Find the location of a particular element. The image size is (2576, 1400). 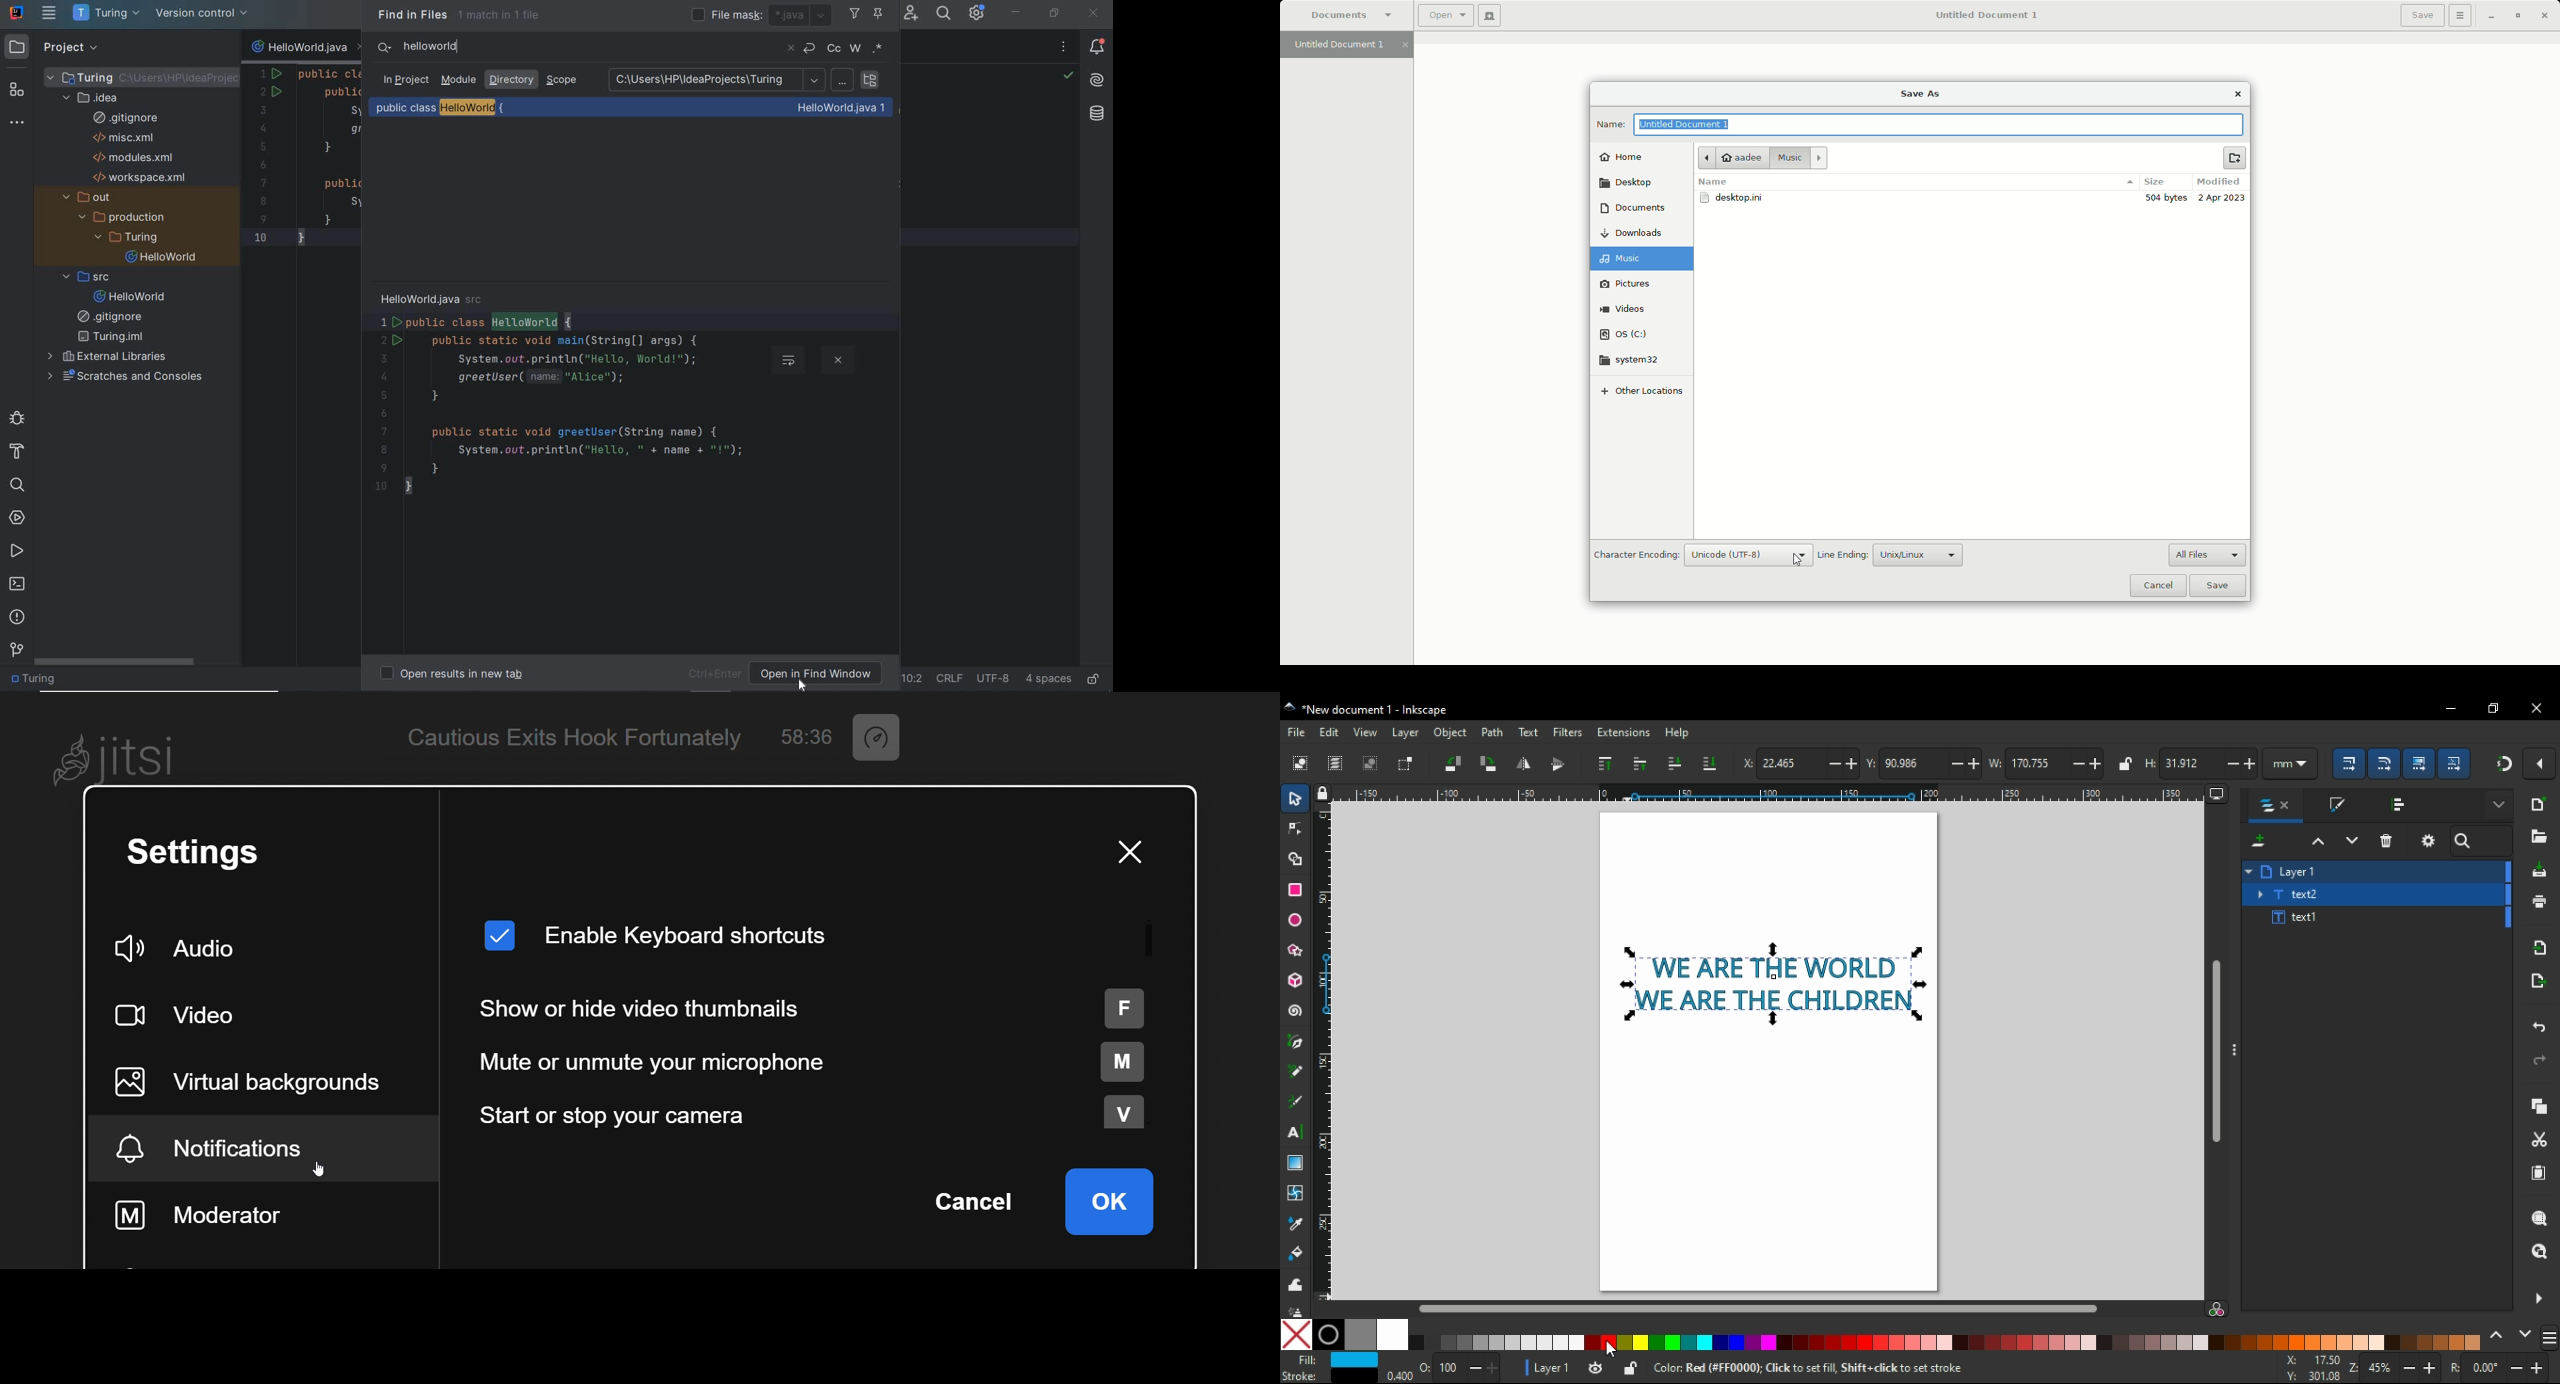

codes is located at coordinates (555, 412).